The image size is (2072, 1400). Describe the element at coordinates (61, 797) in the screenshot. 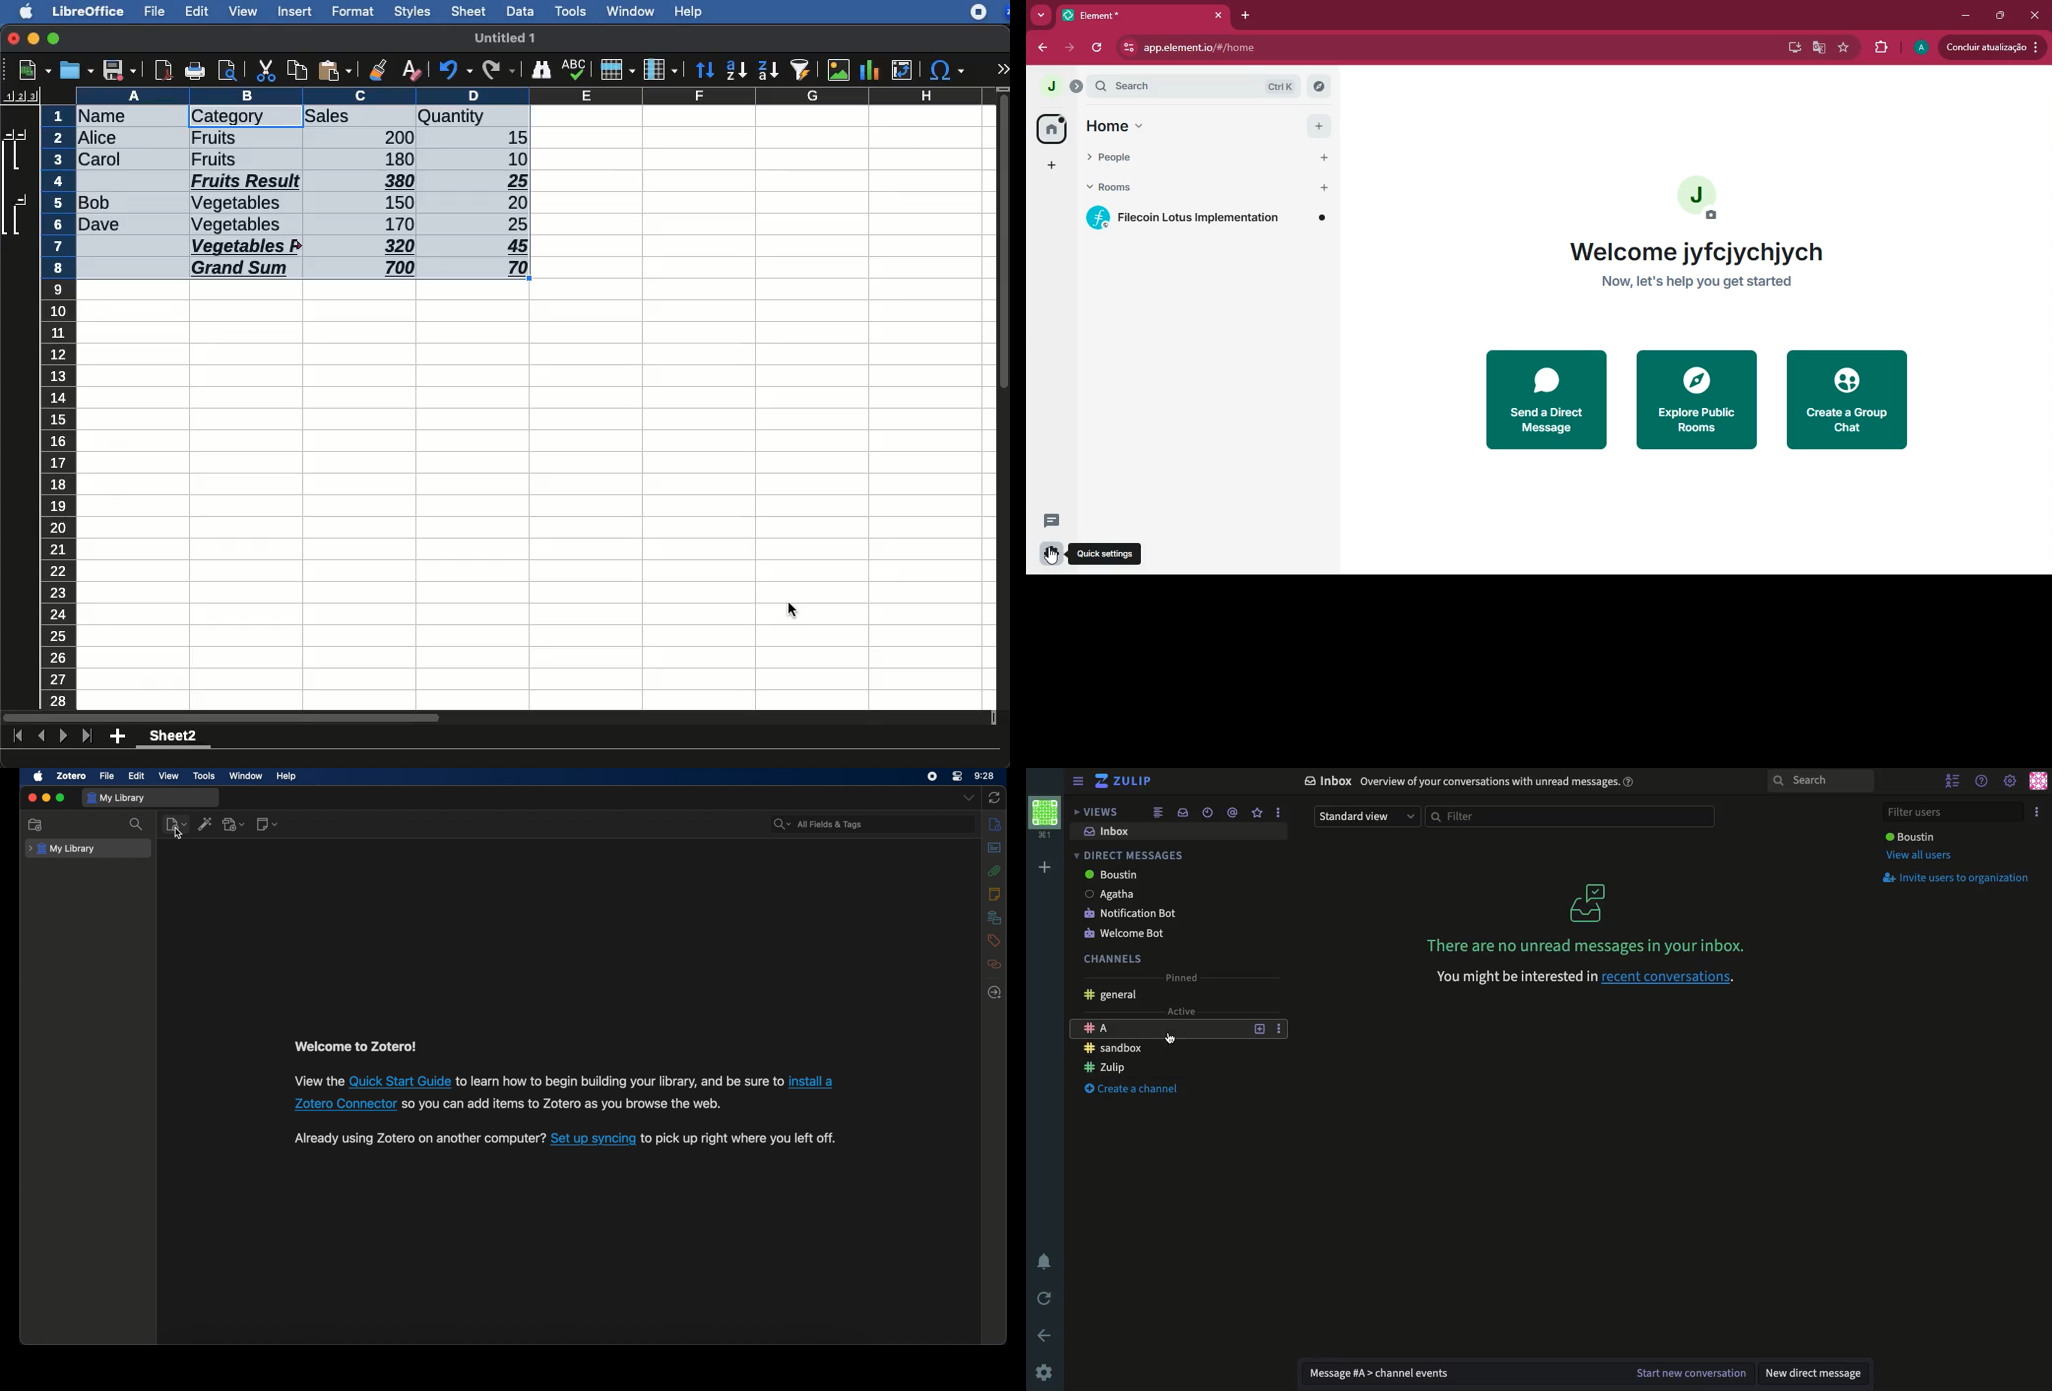

I see `maximize` at that location.